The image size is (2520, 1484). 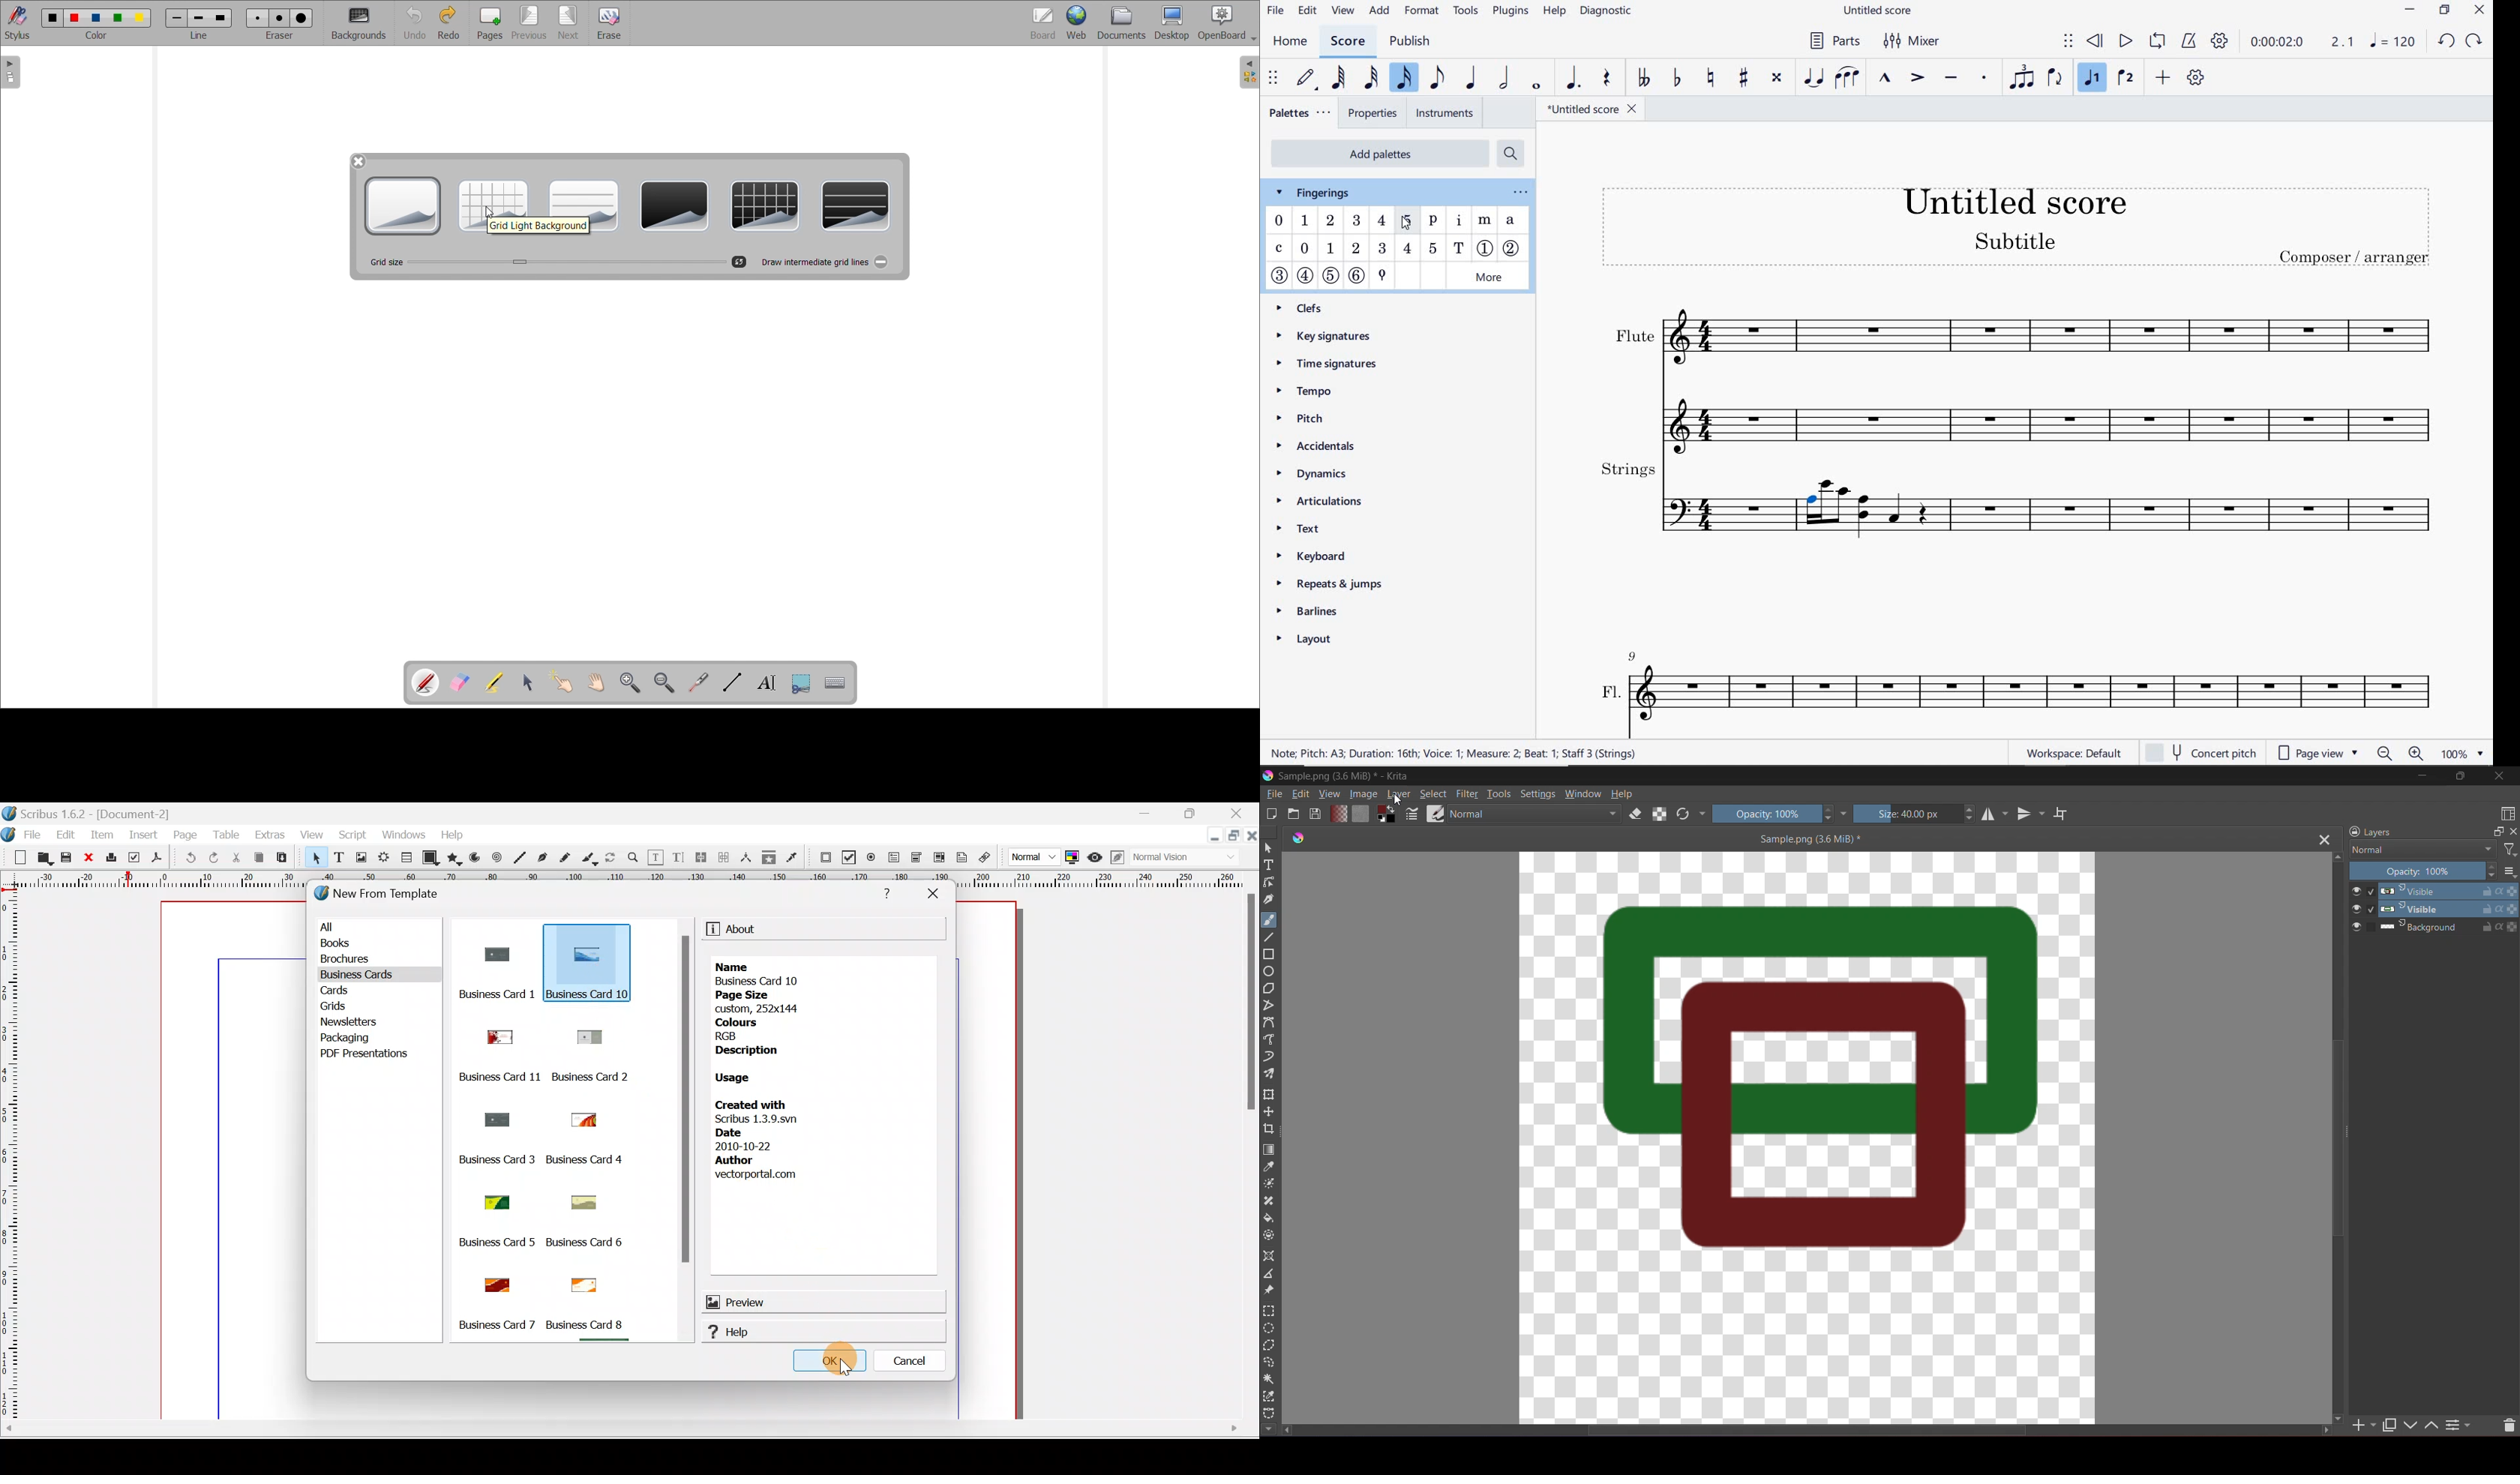 What do you see at coordinates (1486, 219) in the screenshot?
I see `RH GUITAR FINGERING M` at bounding box center [1486, 219].